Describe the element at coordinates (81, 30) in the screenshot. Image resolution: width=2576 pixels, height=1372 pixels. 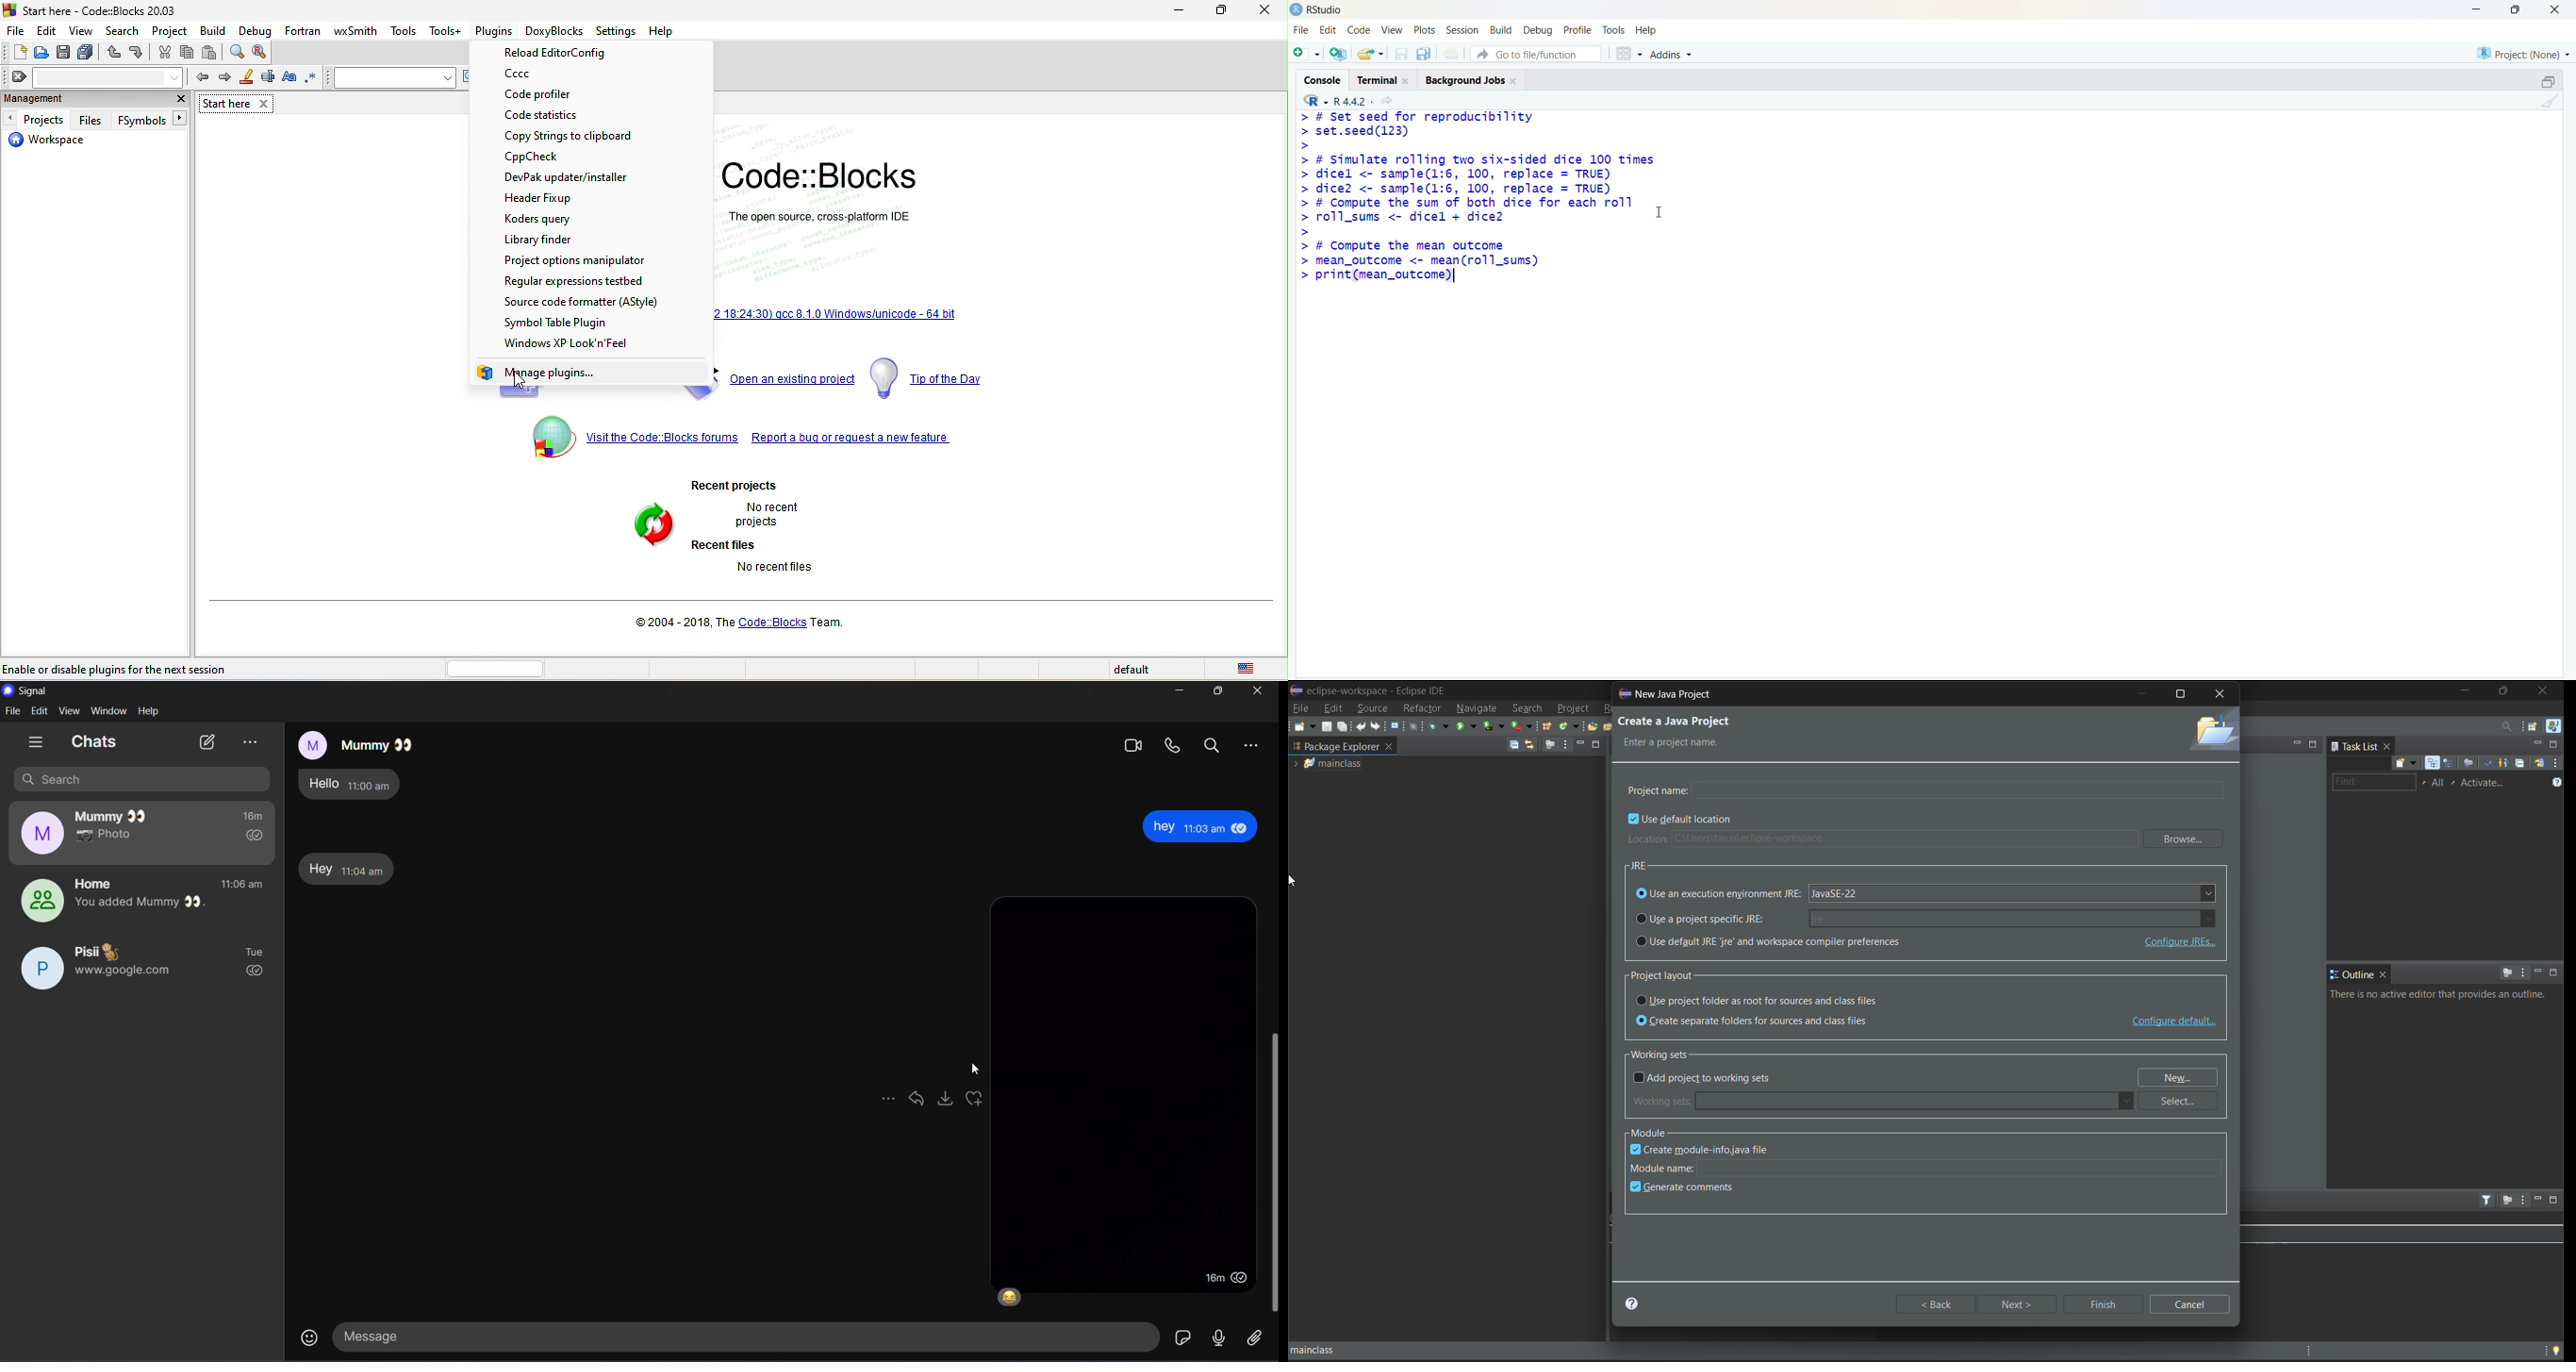
I see `view` at that location.